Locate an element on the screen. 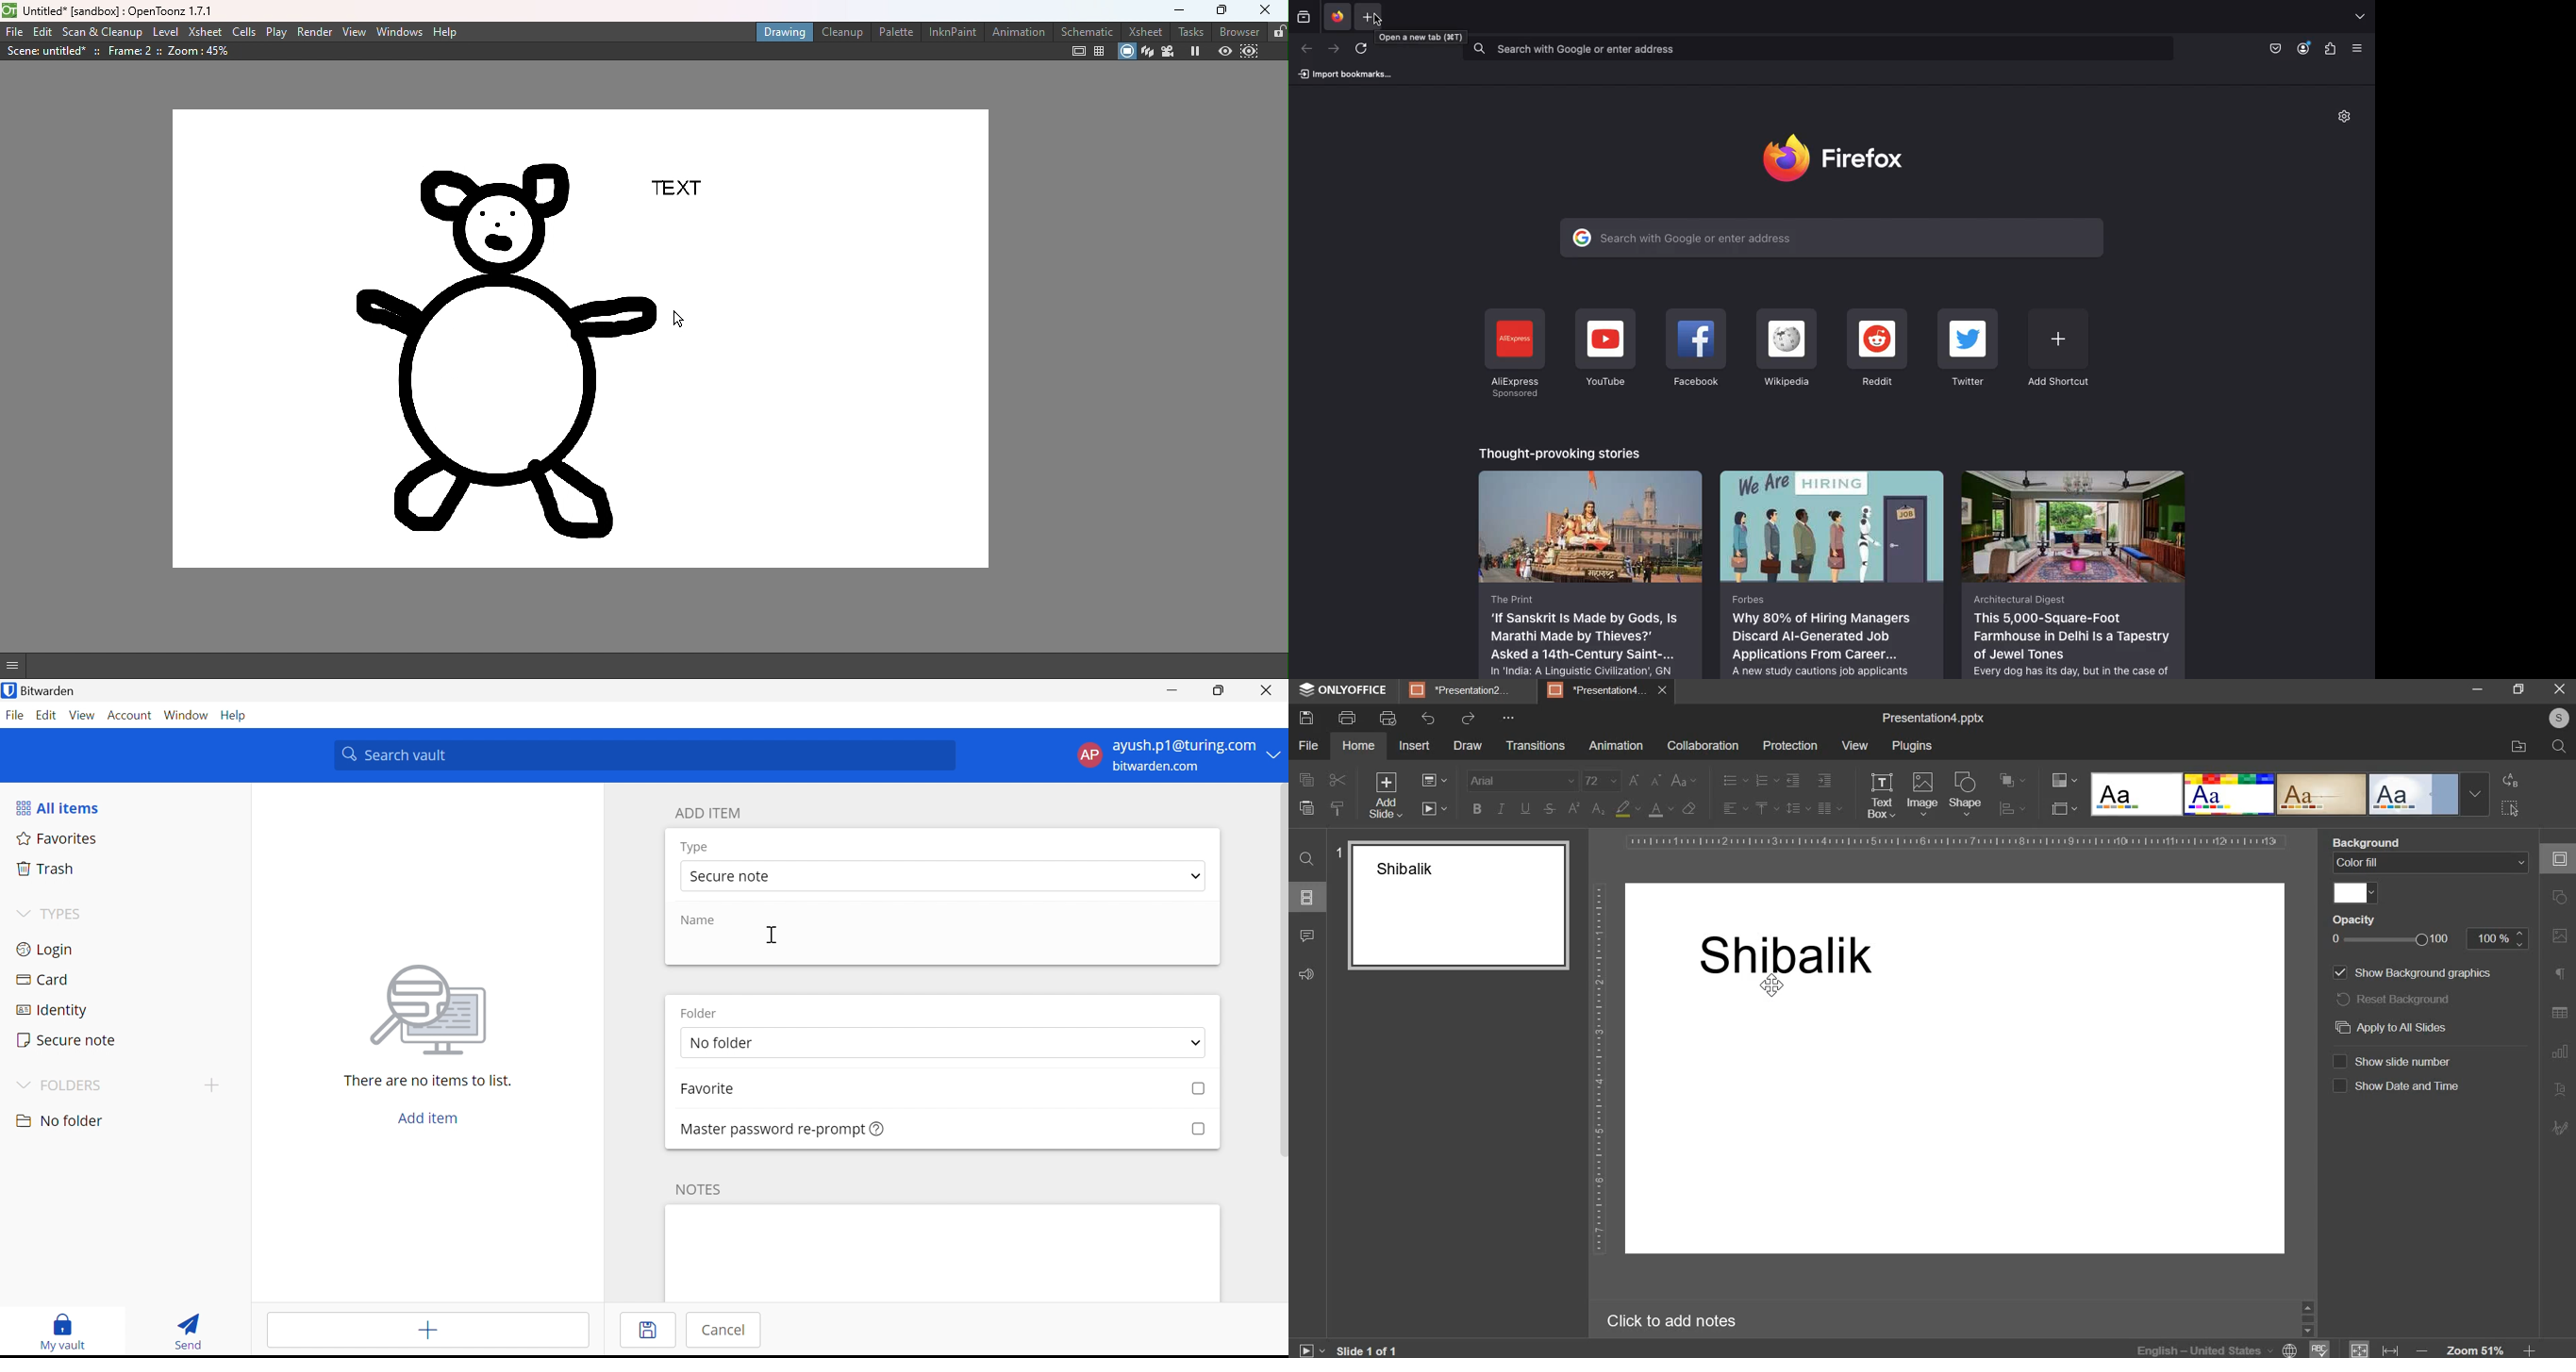 Image resolution: width=2576 pixels, height=1372 pixels. background  is located at coordinates (2422, 843).